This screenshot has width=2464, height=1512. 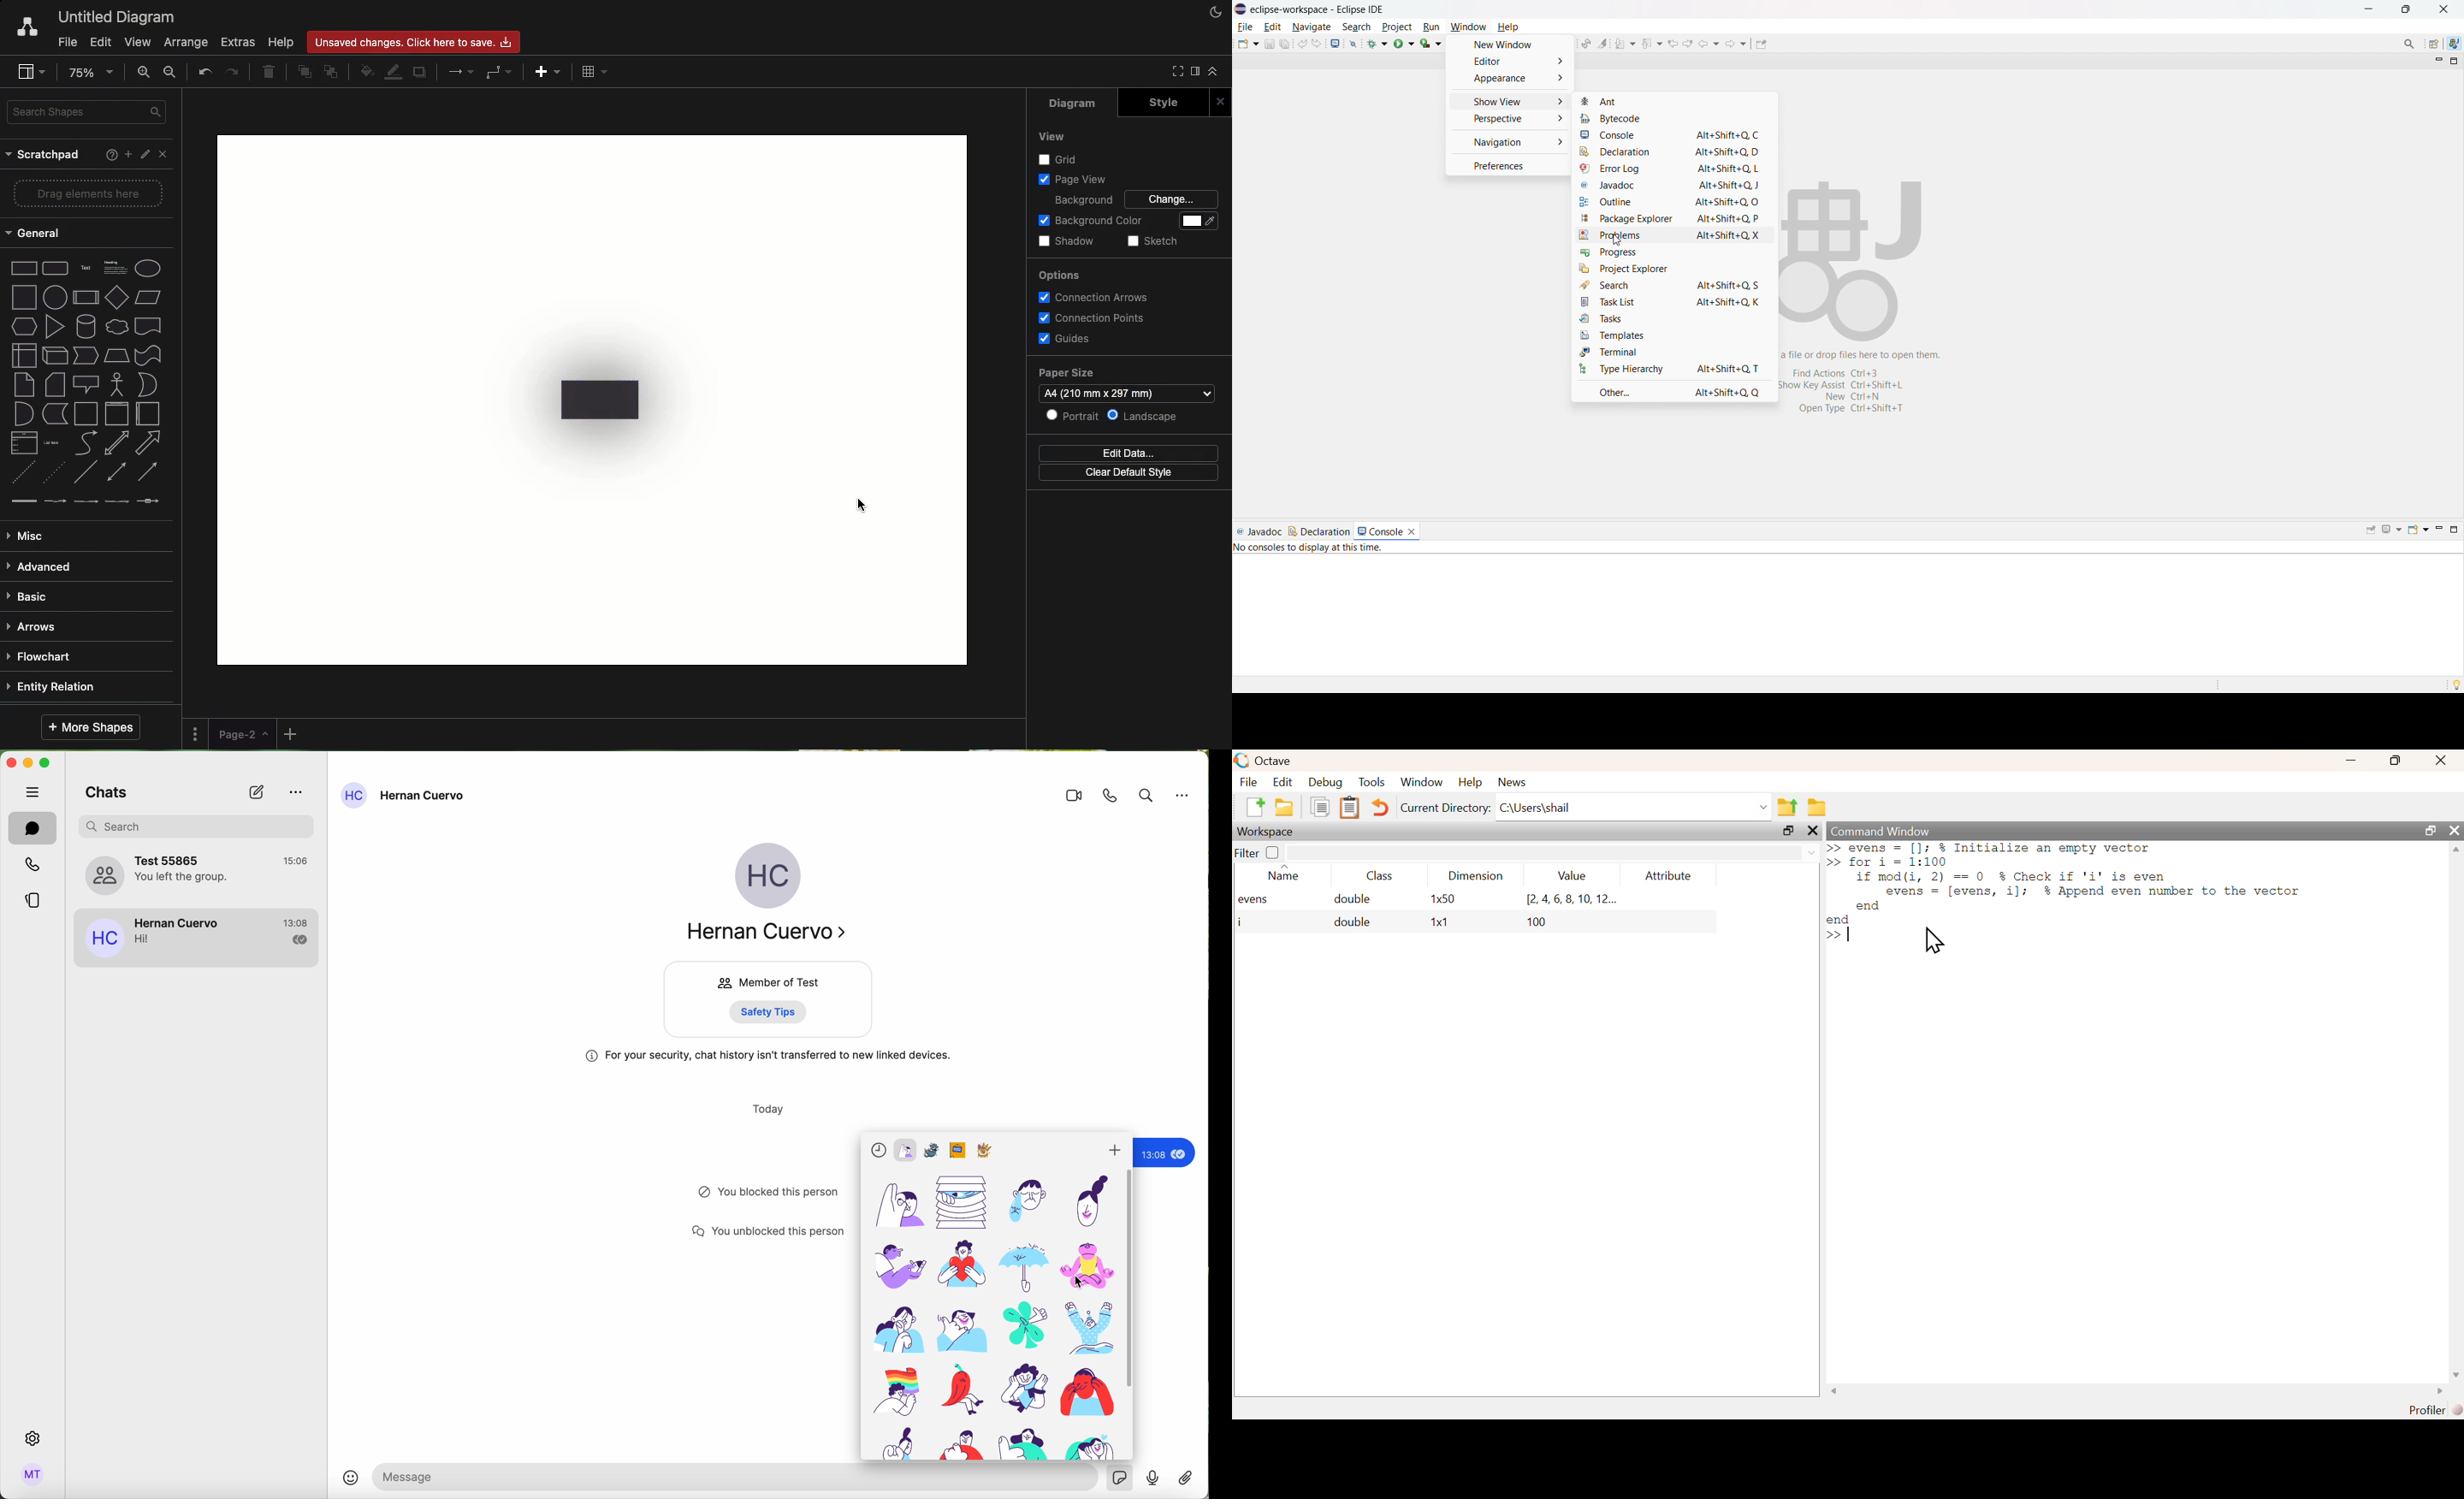 What do you see at coordinates (2393, 760) in the screenshot?
I see `maximize` at bounding box center [2393, 760].